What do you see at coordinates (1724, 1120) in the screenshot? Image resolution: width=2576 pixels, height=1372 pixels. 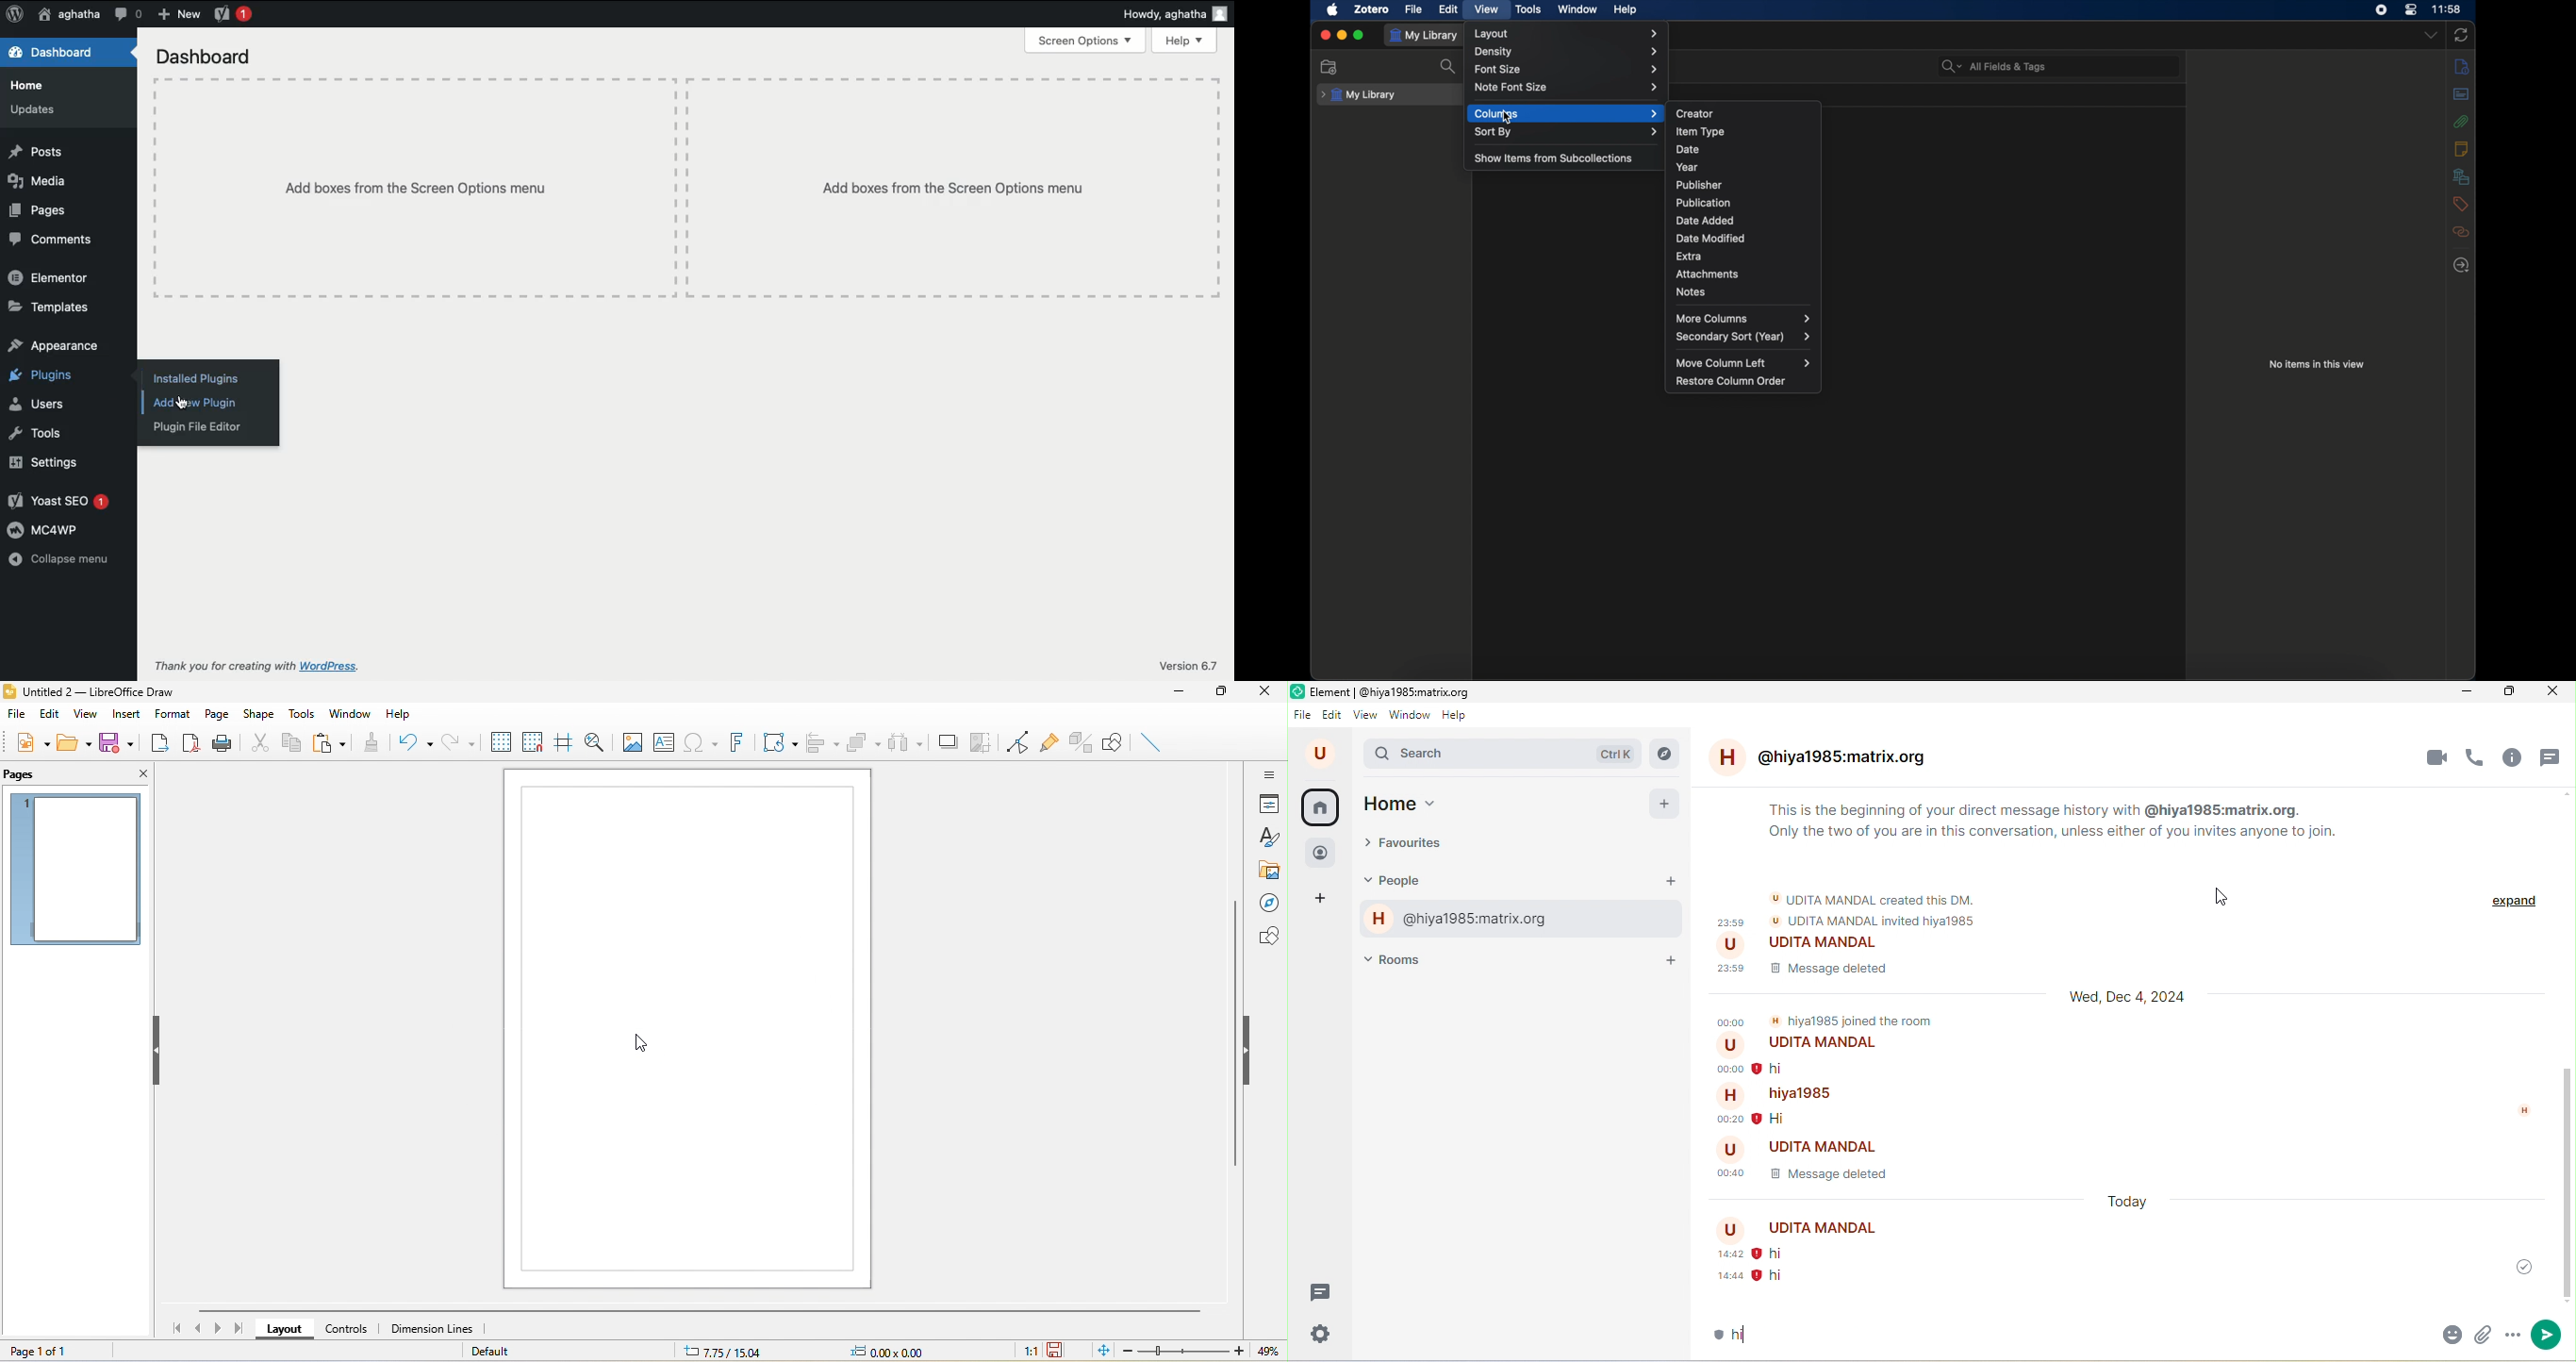 I see `00.20` at bounding box center [1724, 1120].